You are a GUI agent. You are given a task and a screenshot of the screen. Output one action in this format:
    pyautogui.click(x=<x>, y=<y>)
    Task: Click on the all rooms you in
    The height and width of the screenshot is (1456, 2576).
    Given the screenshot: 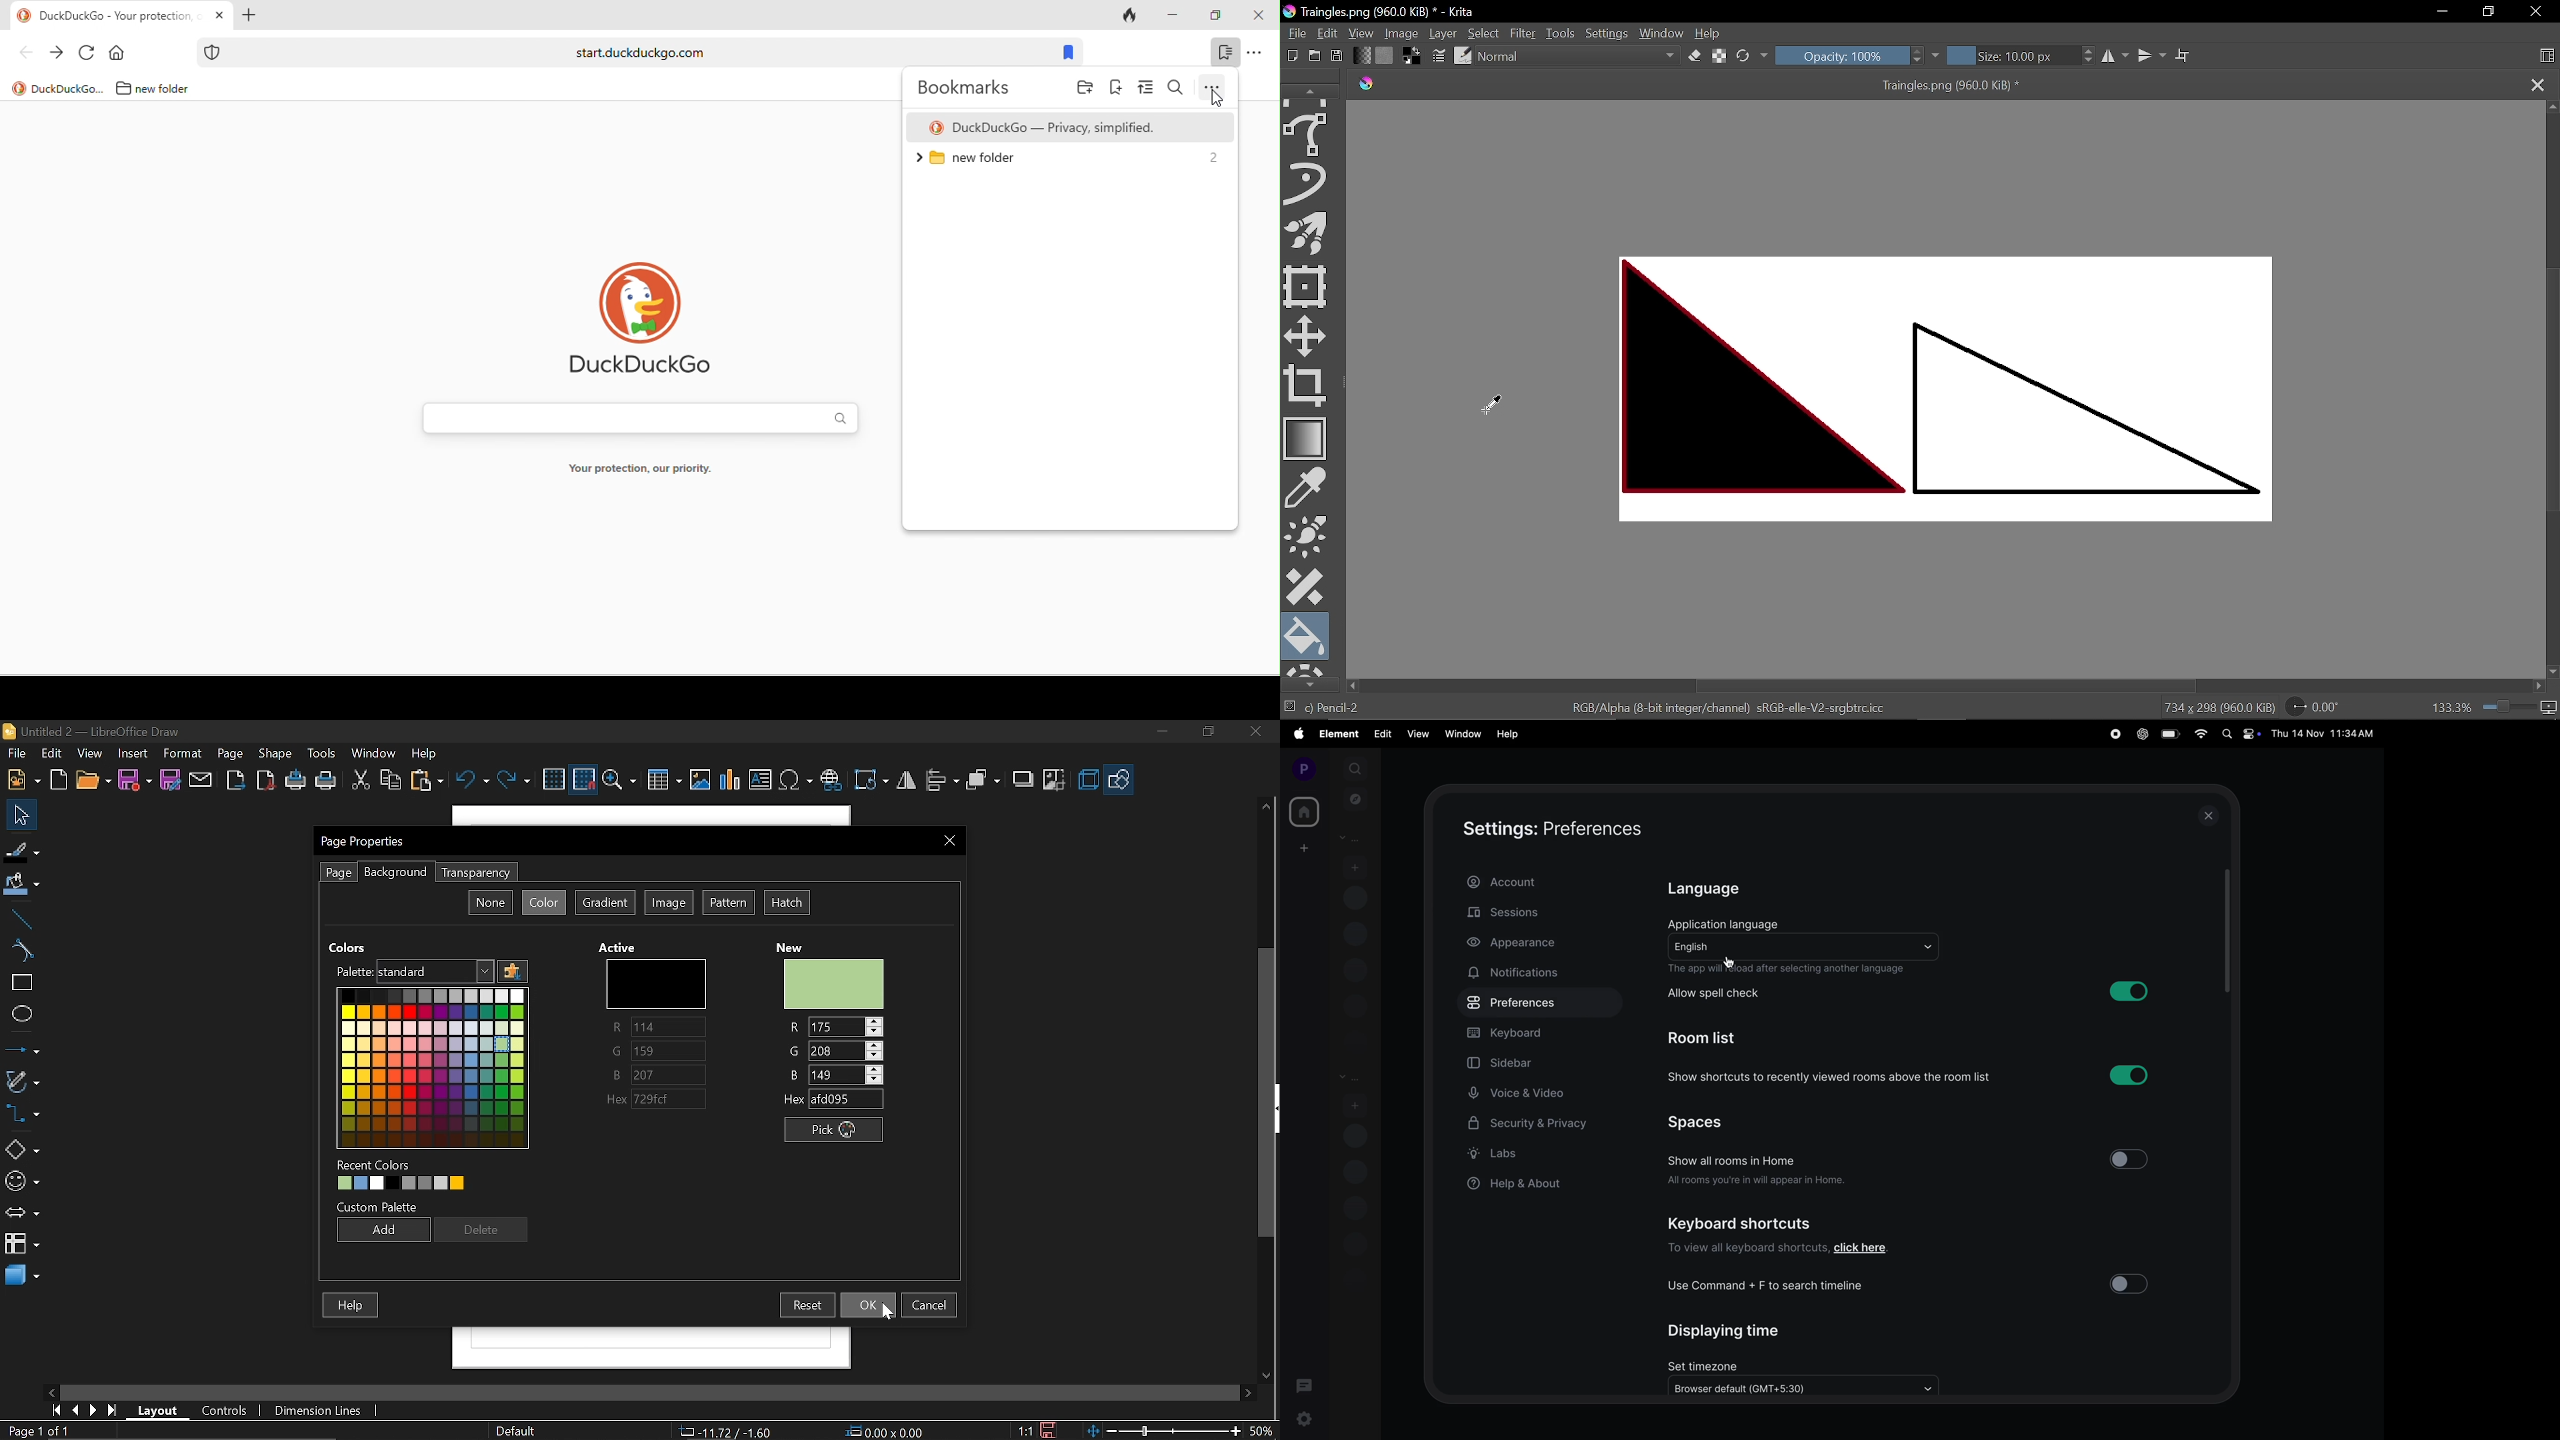 What is the action you would take?
    pyautogui.click(x=1757, y=1182)
    